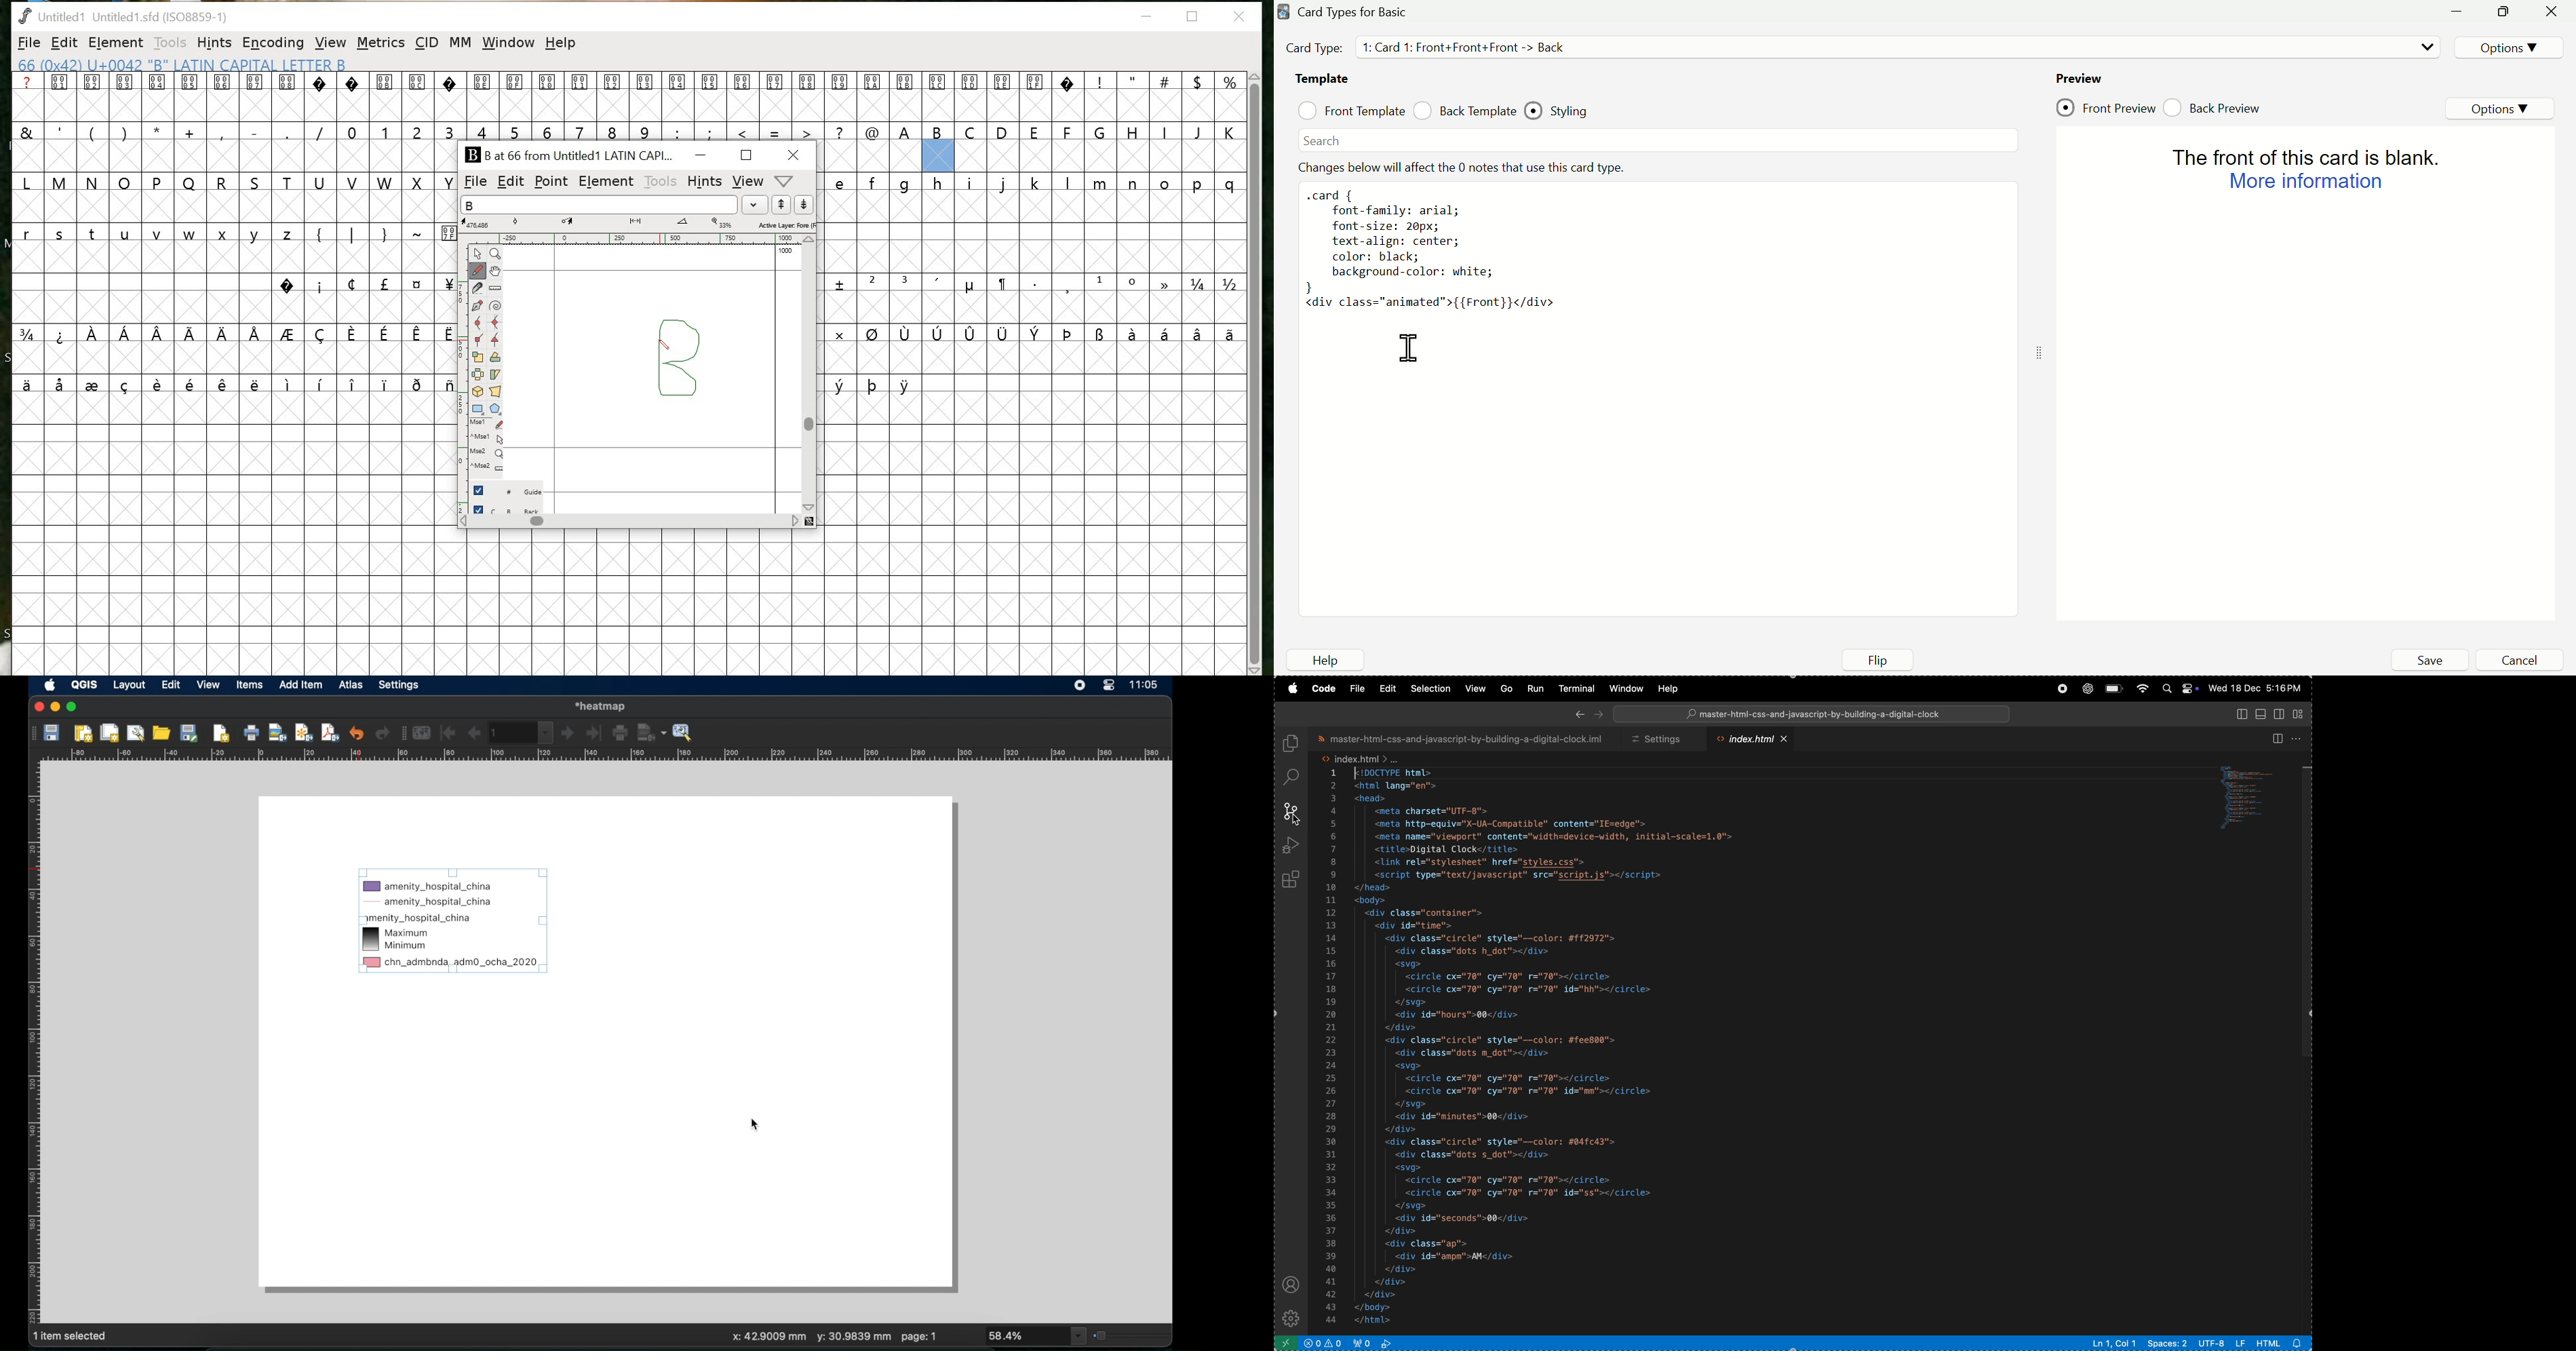  Describe the element at coordinates (2079, 75) in the screenshot. I see `Preview` at that location.